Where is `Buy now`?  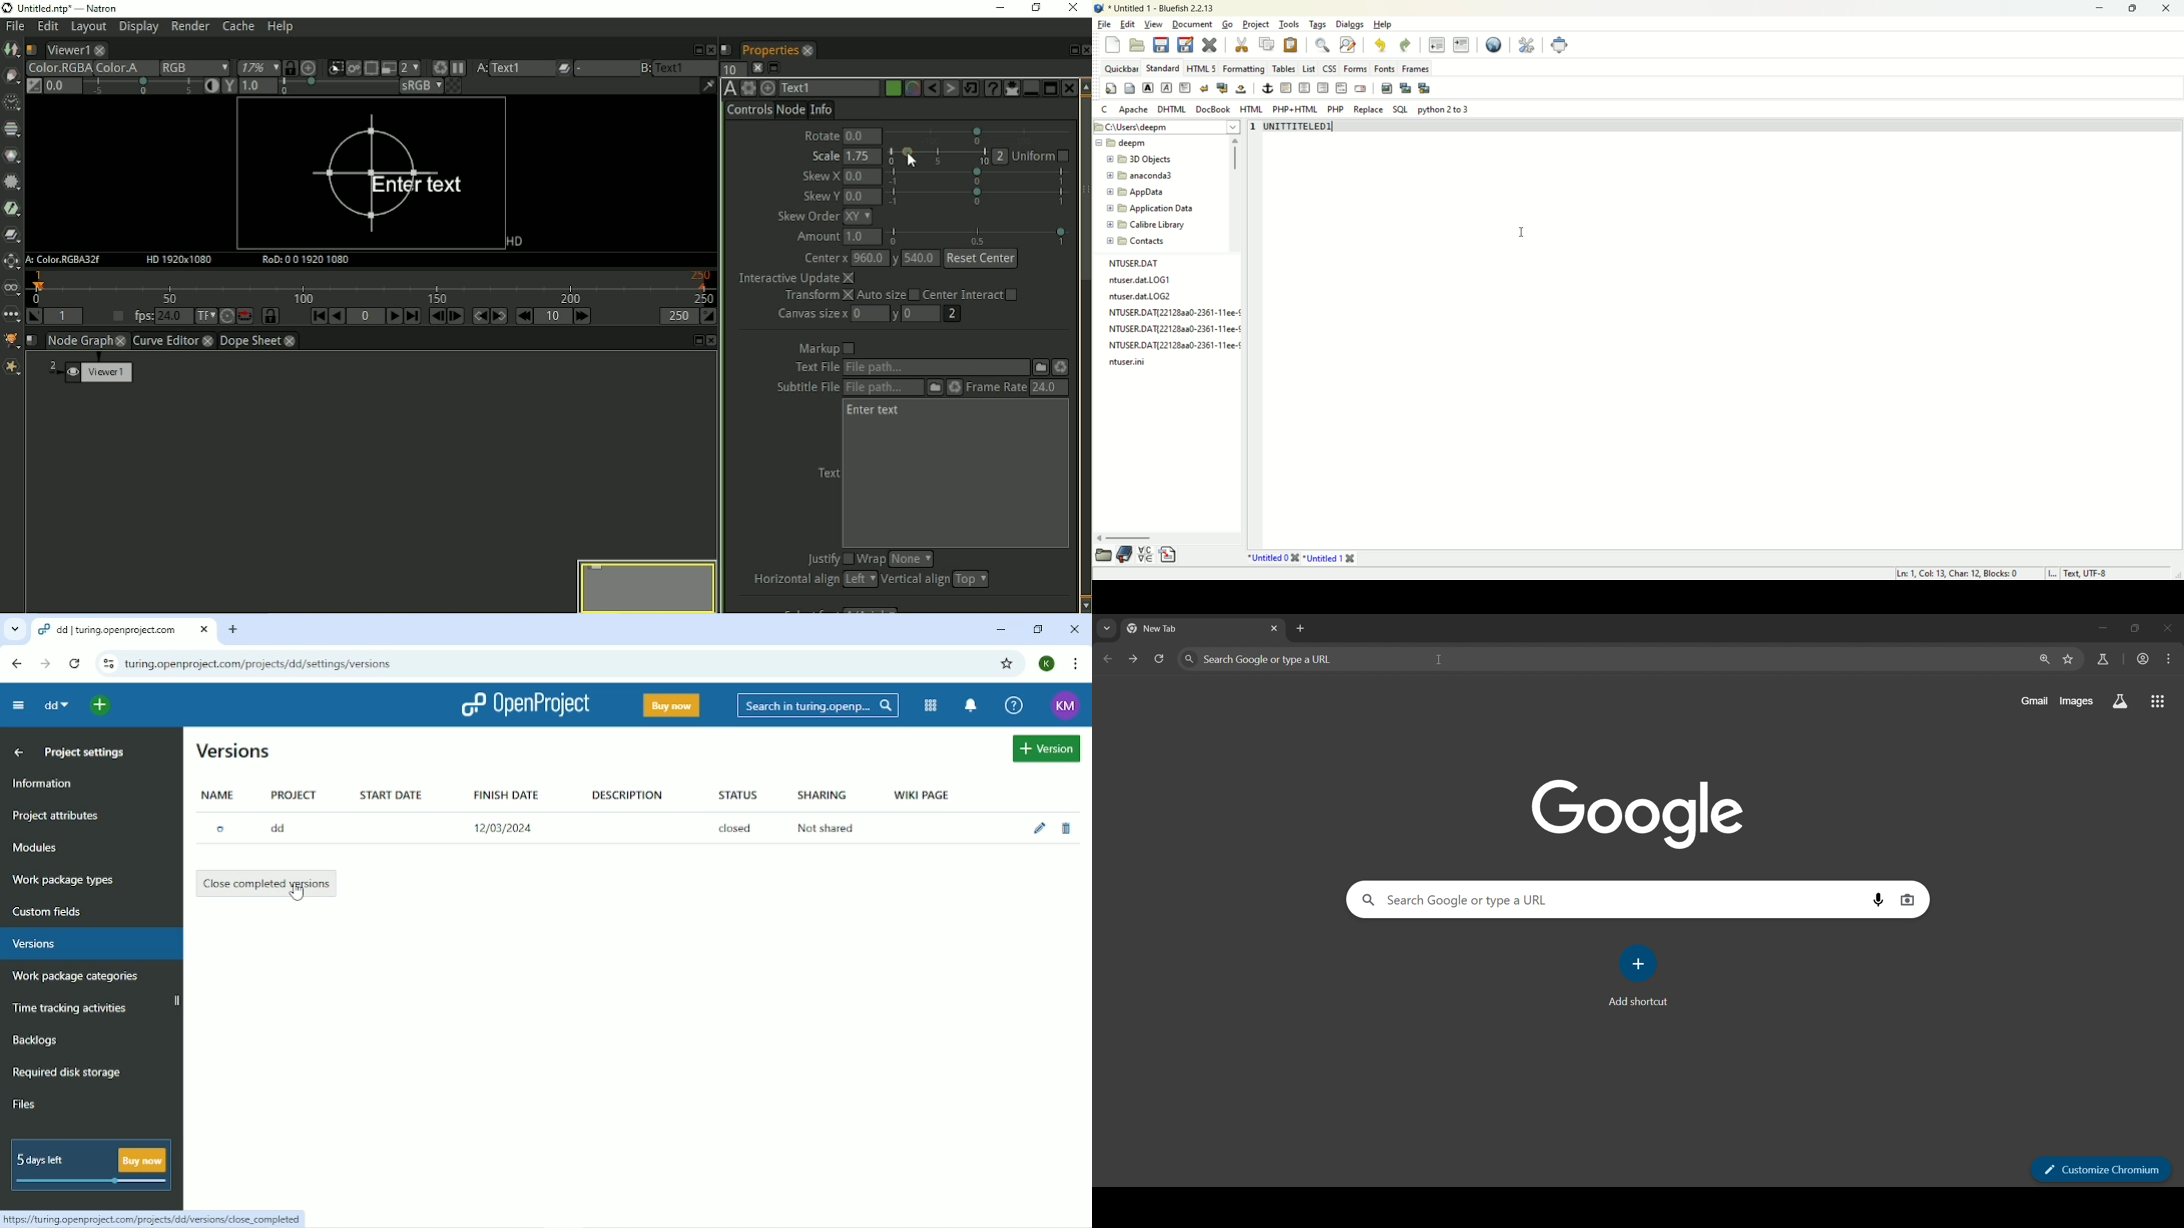 Buy now is located at coordinates (671, 705).